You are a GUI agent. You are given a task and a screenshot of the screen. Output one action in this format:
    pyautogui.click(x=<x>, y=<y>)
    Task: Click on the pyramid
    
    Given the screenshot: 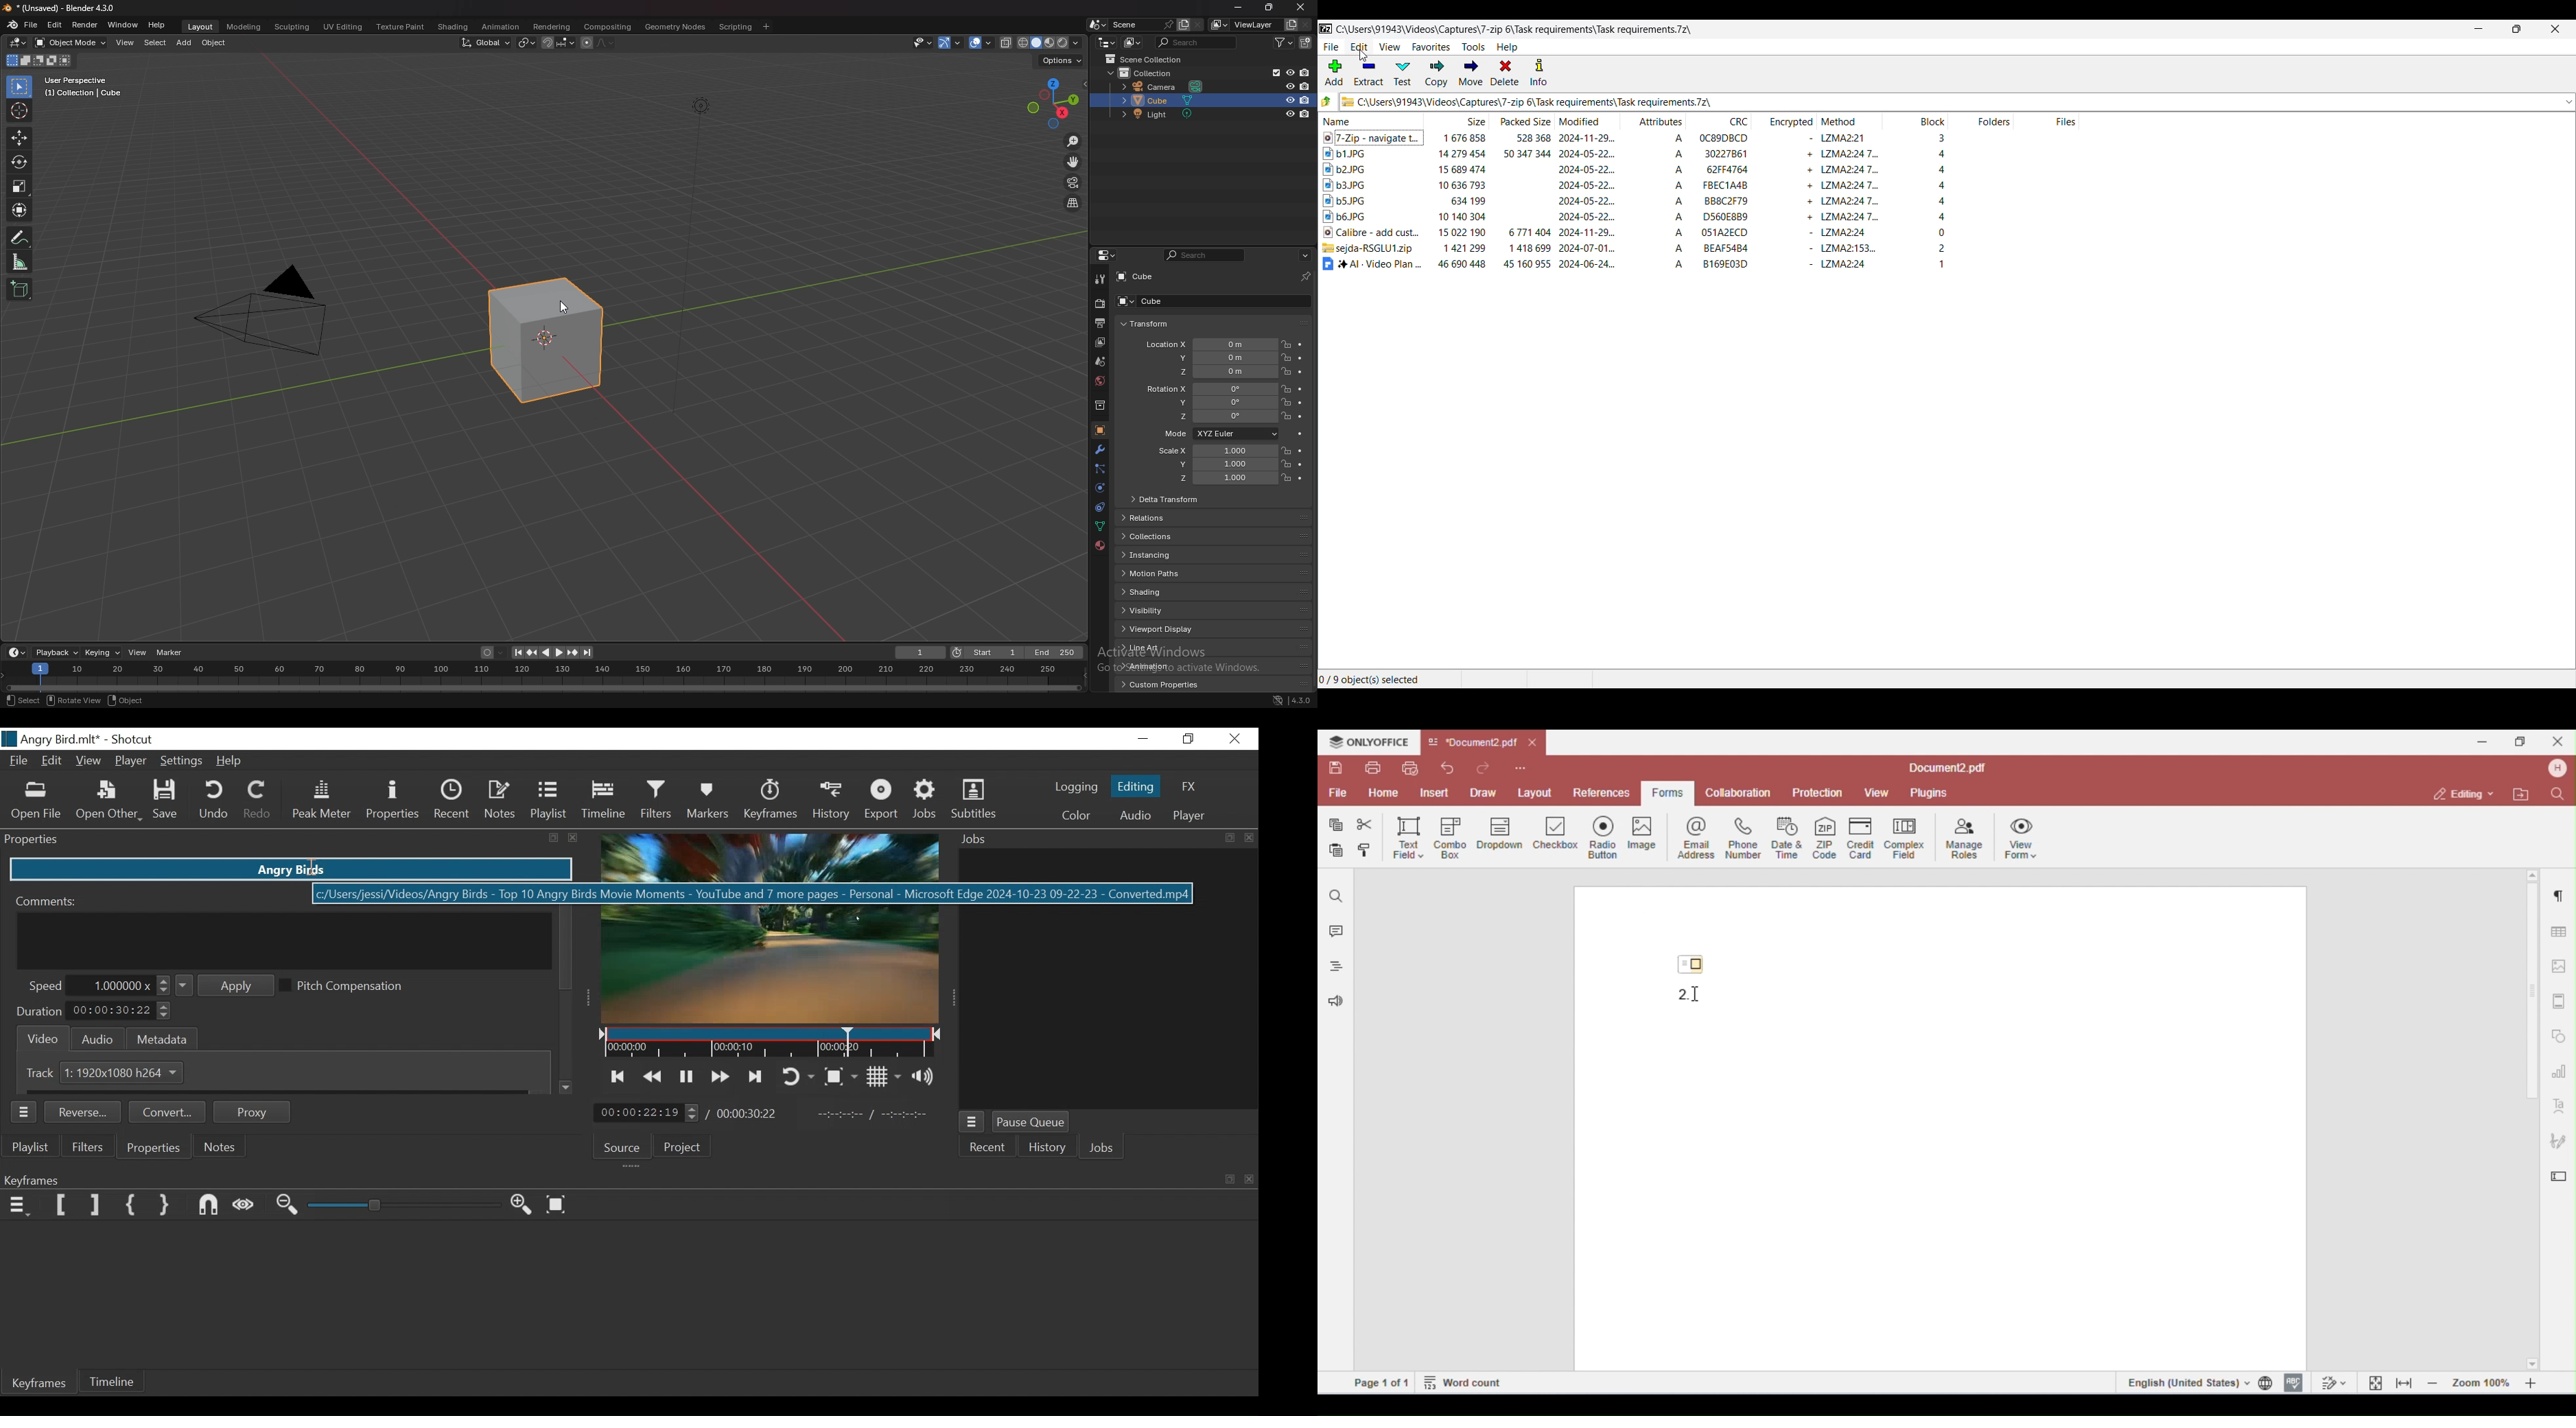 What is the action you would take?
    pyautogui.click(x=265, y=322)
    